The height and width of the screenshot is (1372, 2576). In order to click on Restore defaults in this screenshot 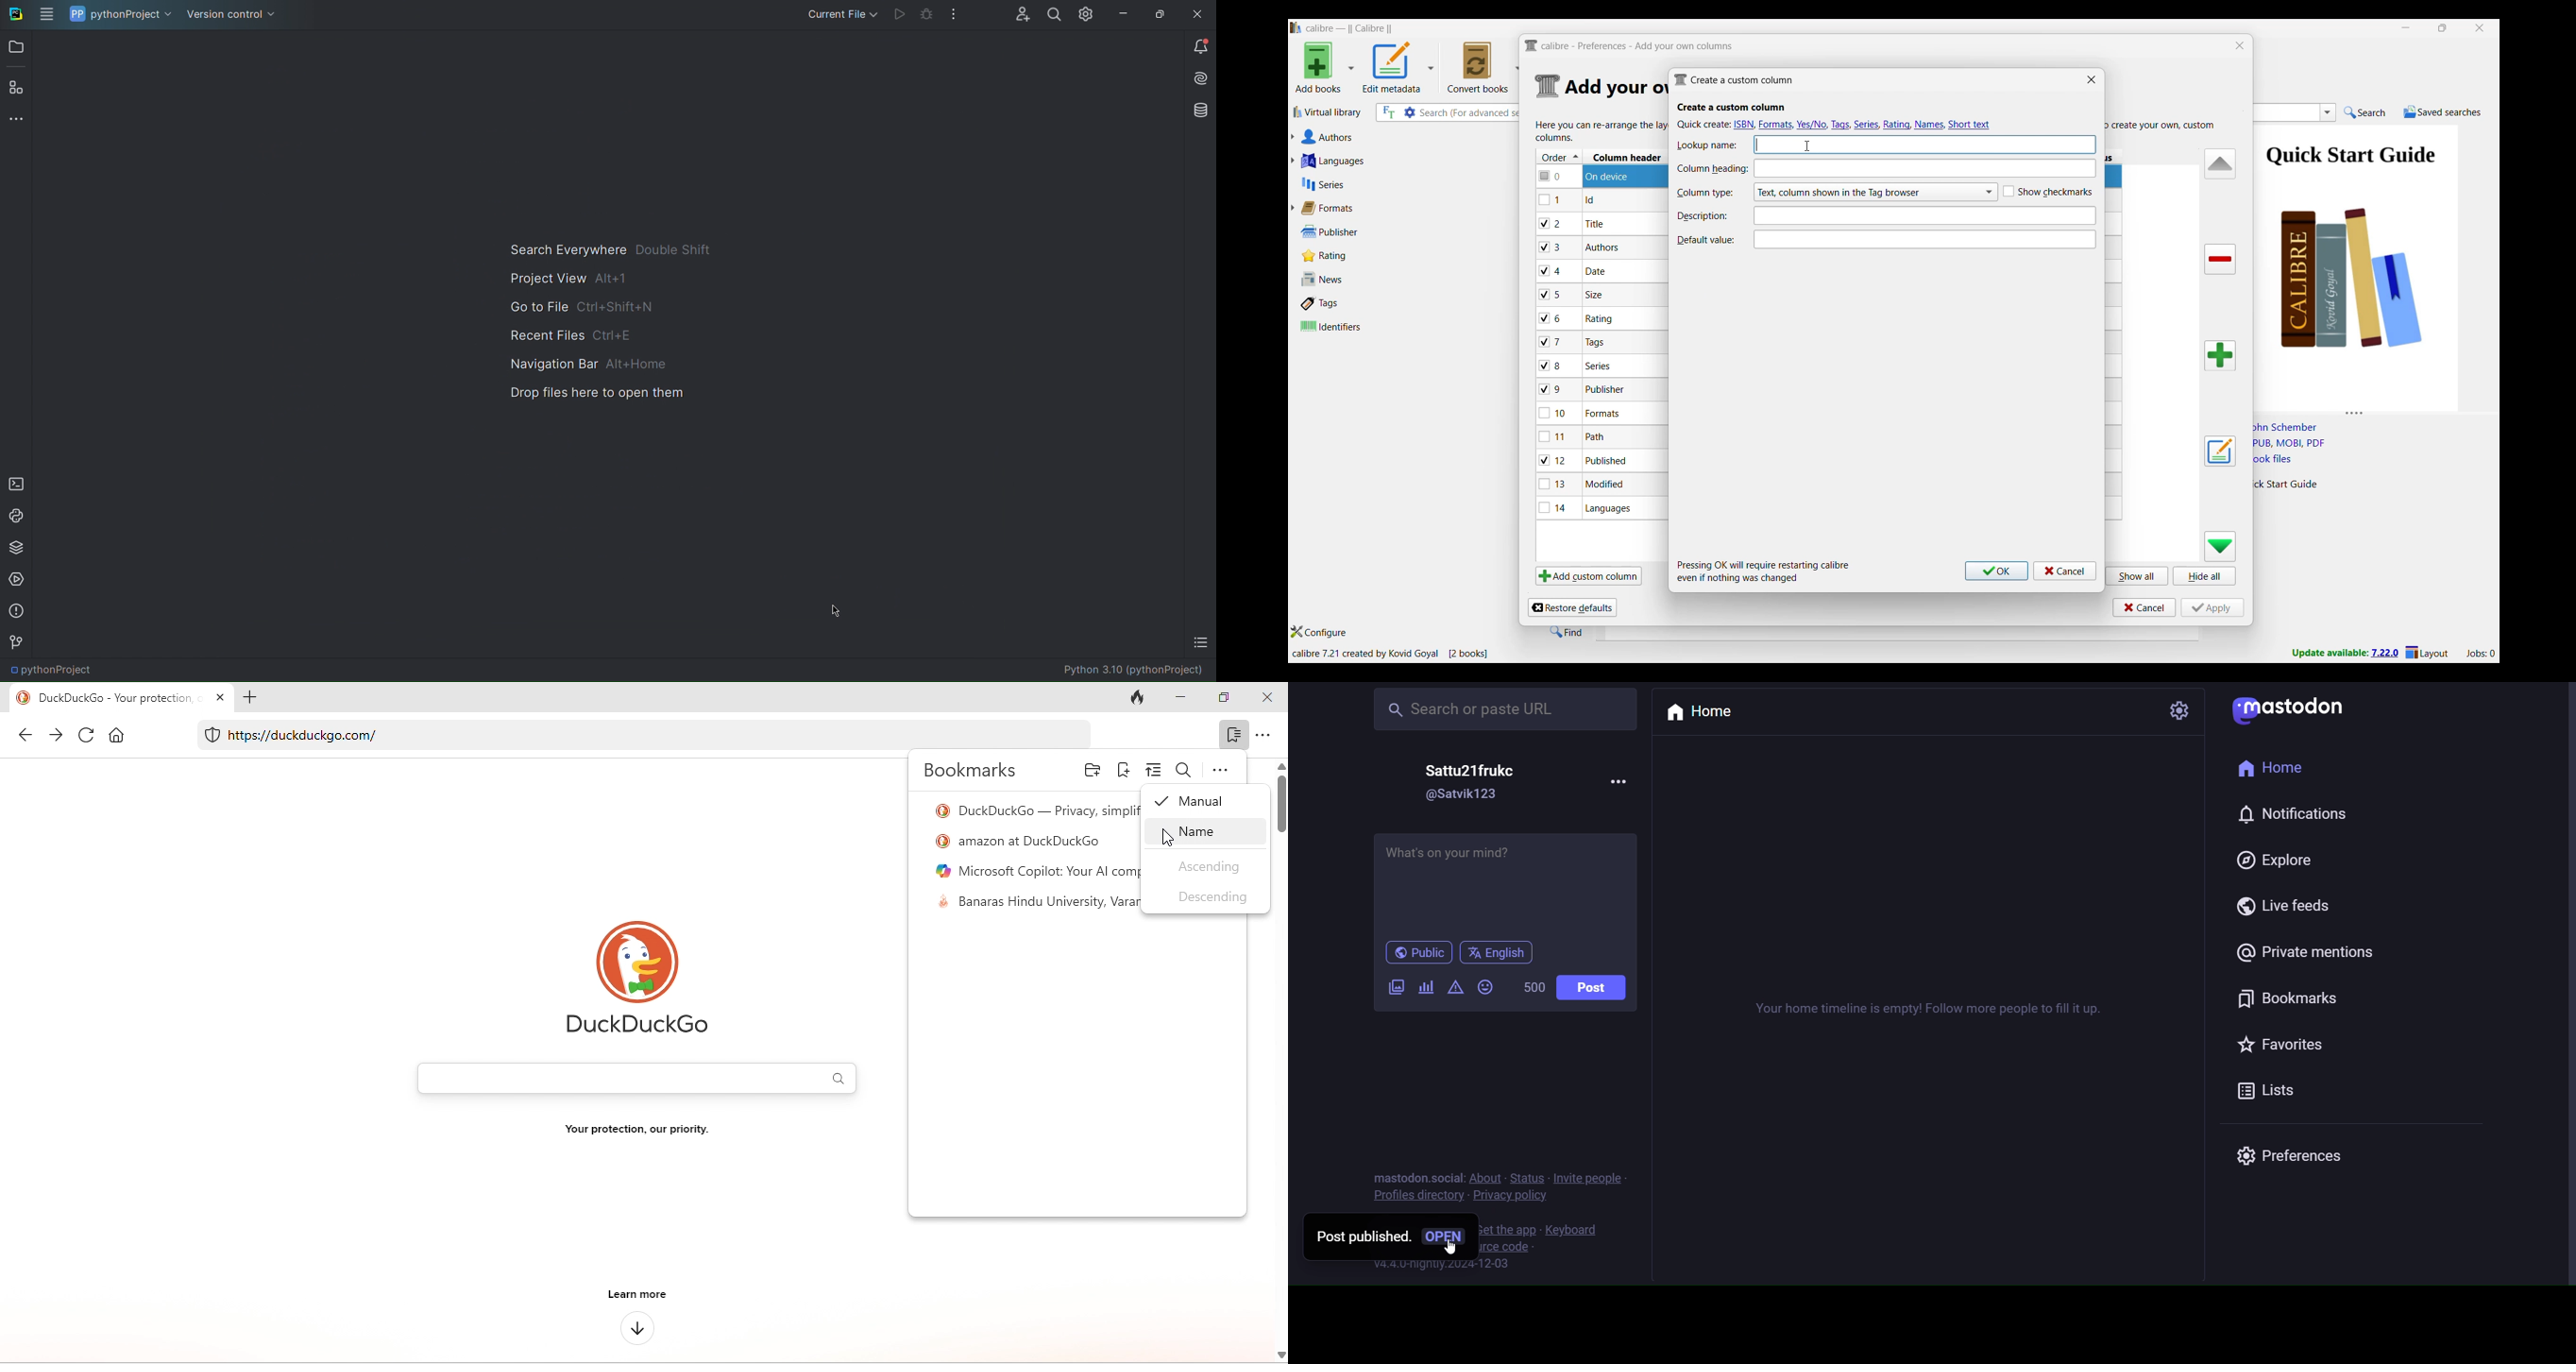, I will do `click(1572, 607)`.